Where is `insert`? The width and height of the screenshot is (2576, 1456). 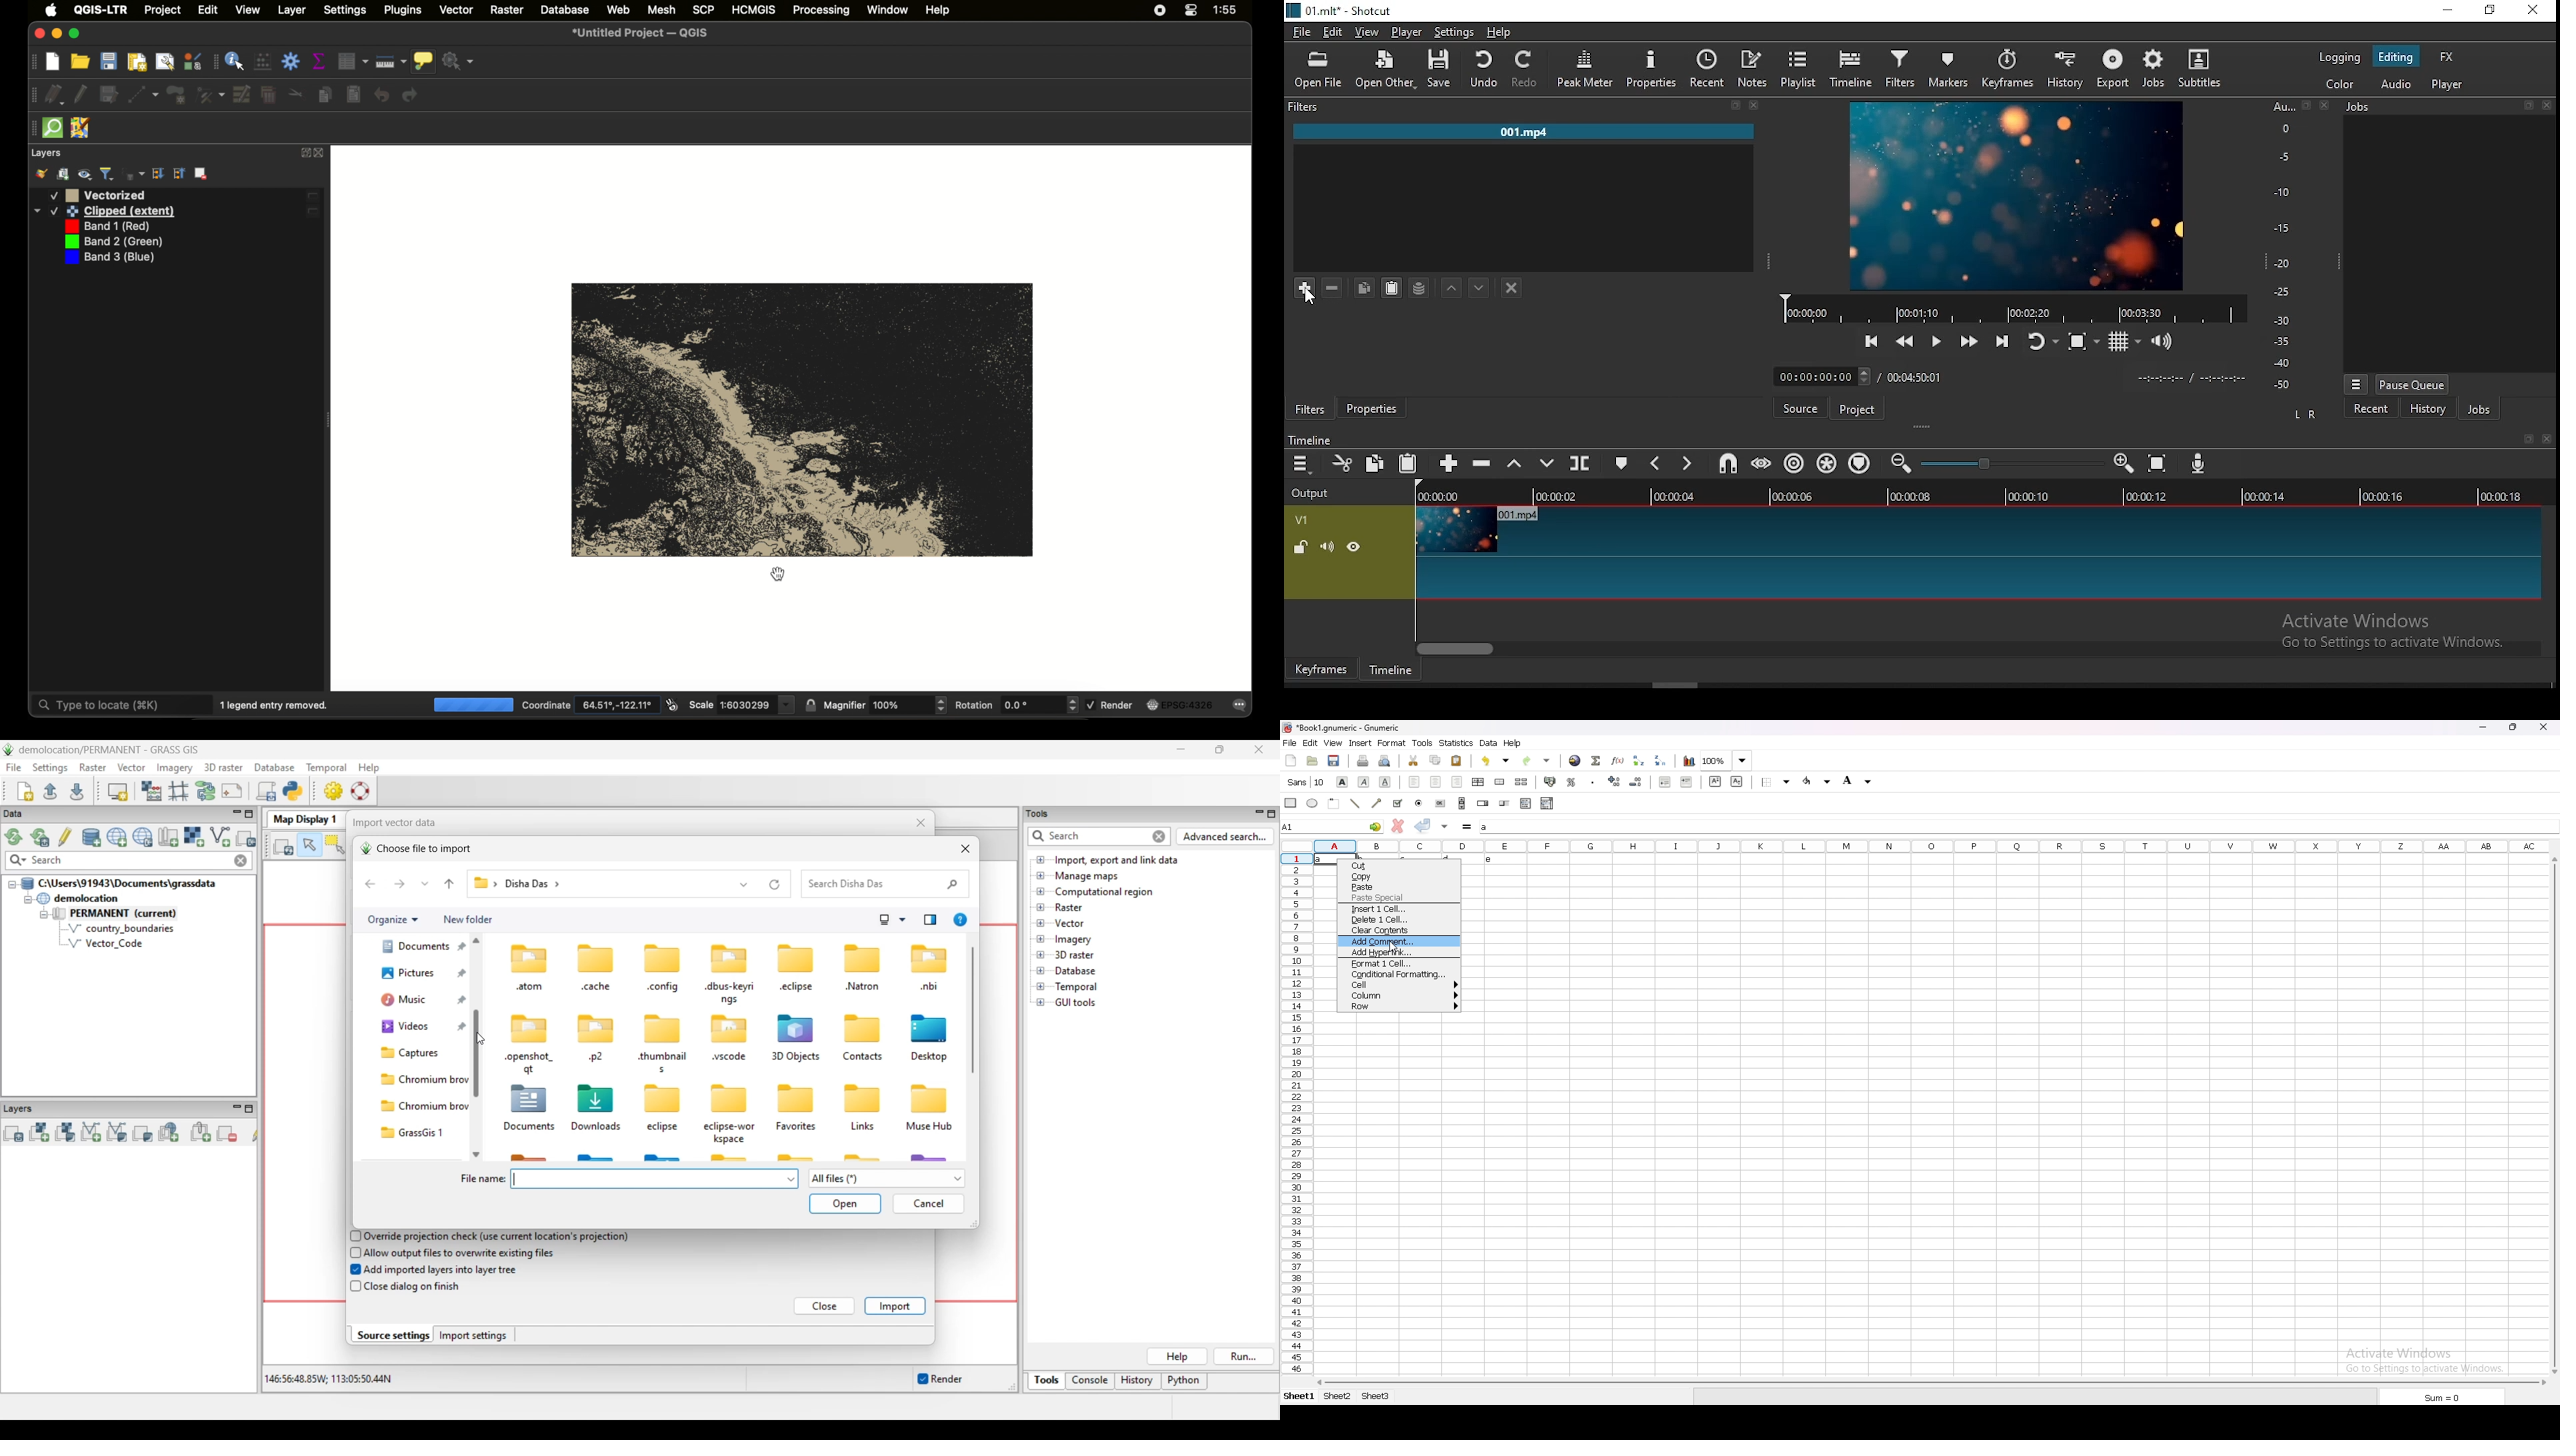 insert is located at coordinates (1361, 743).